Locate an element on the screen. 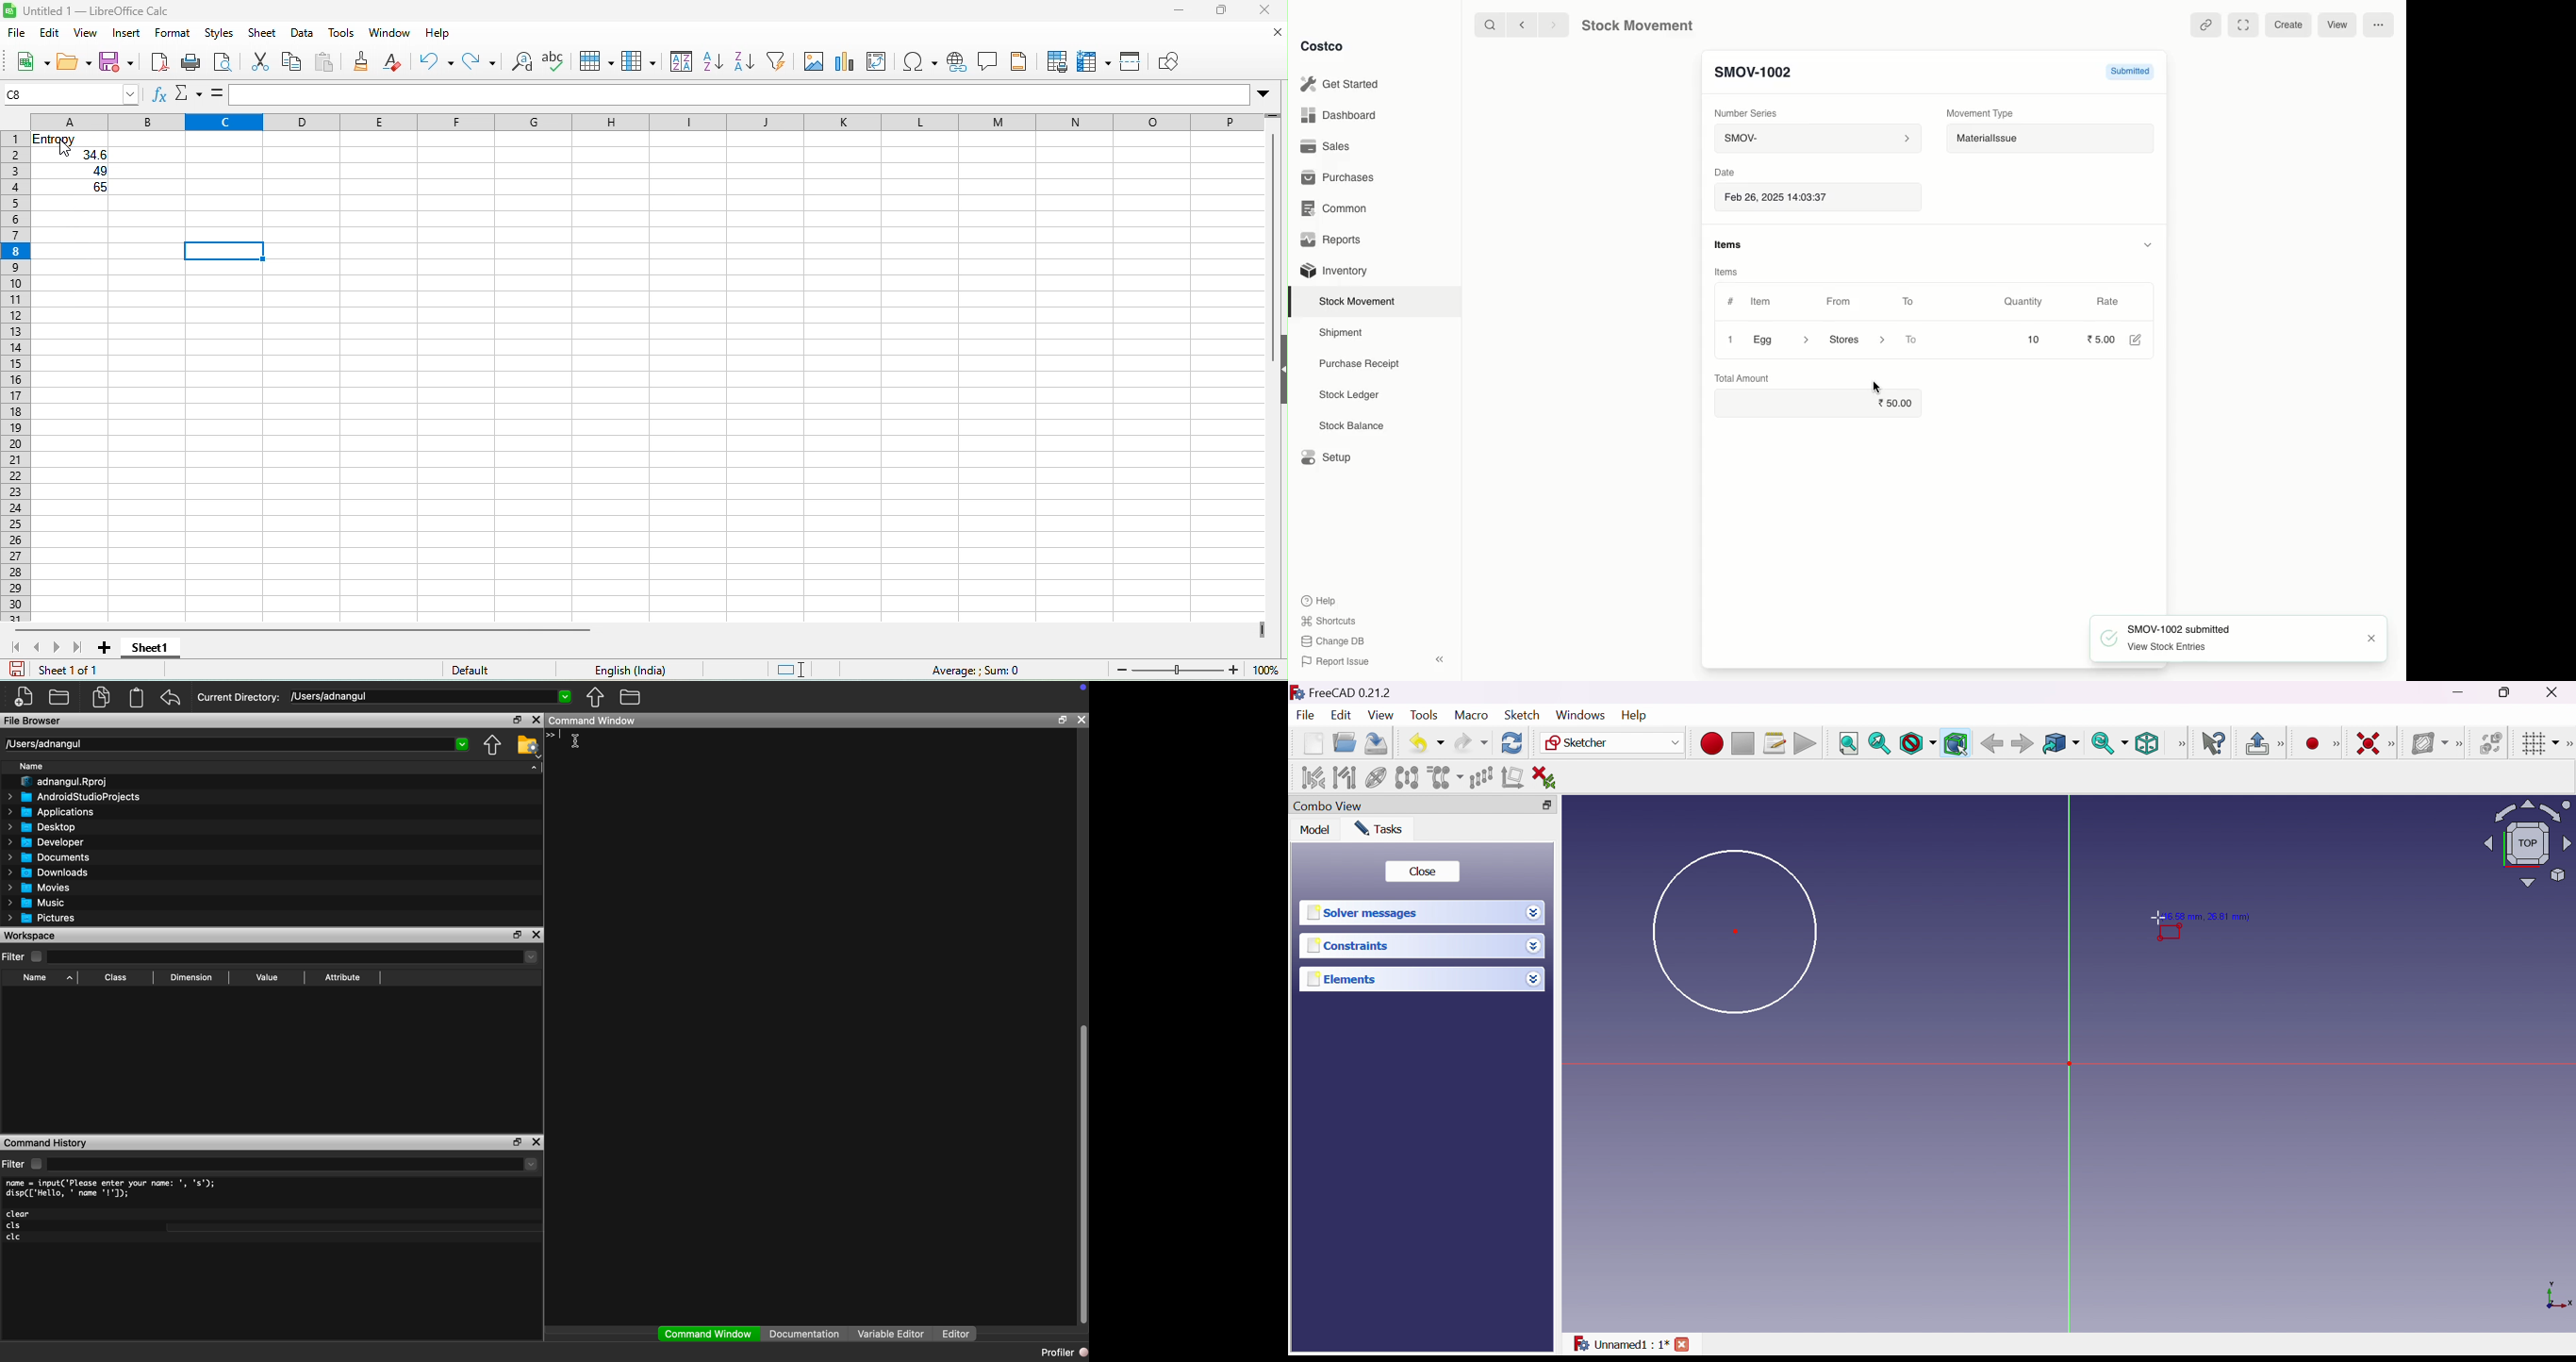  search is located at coordinates (1492, 26).